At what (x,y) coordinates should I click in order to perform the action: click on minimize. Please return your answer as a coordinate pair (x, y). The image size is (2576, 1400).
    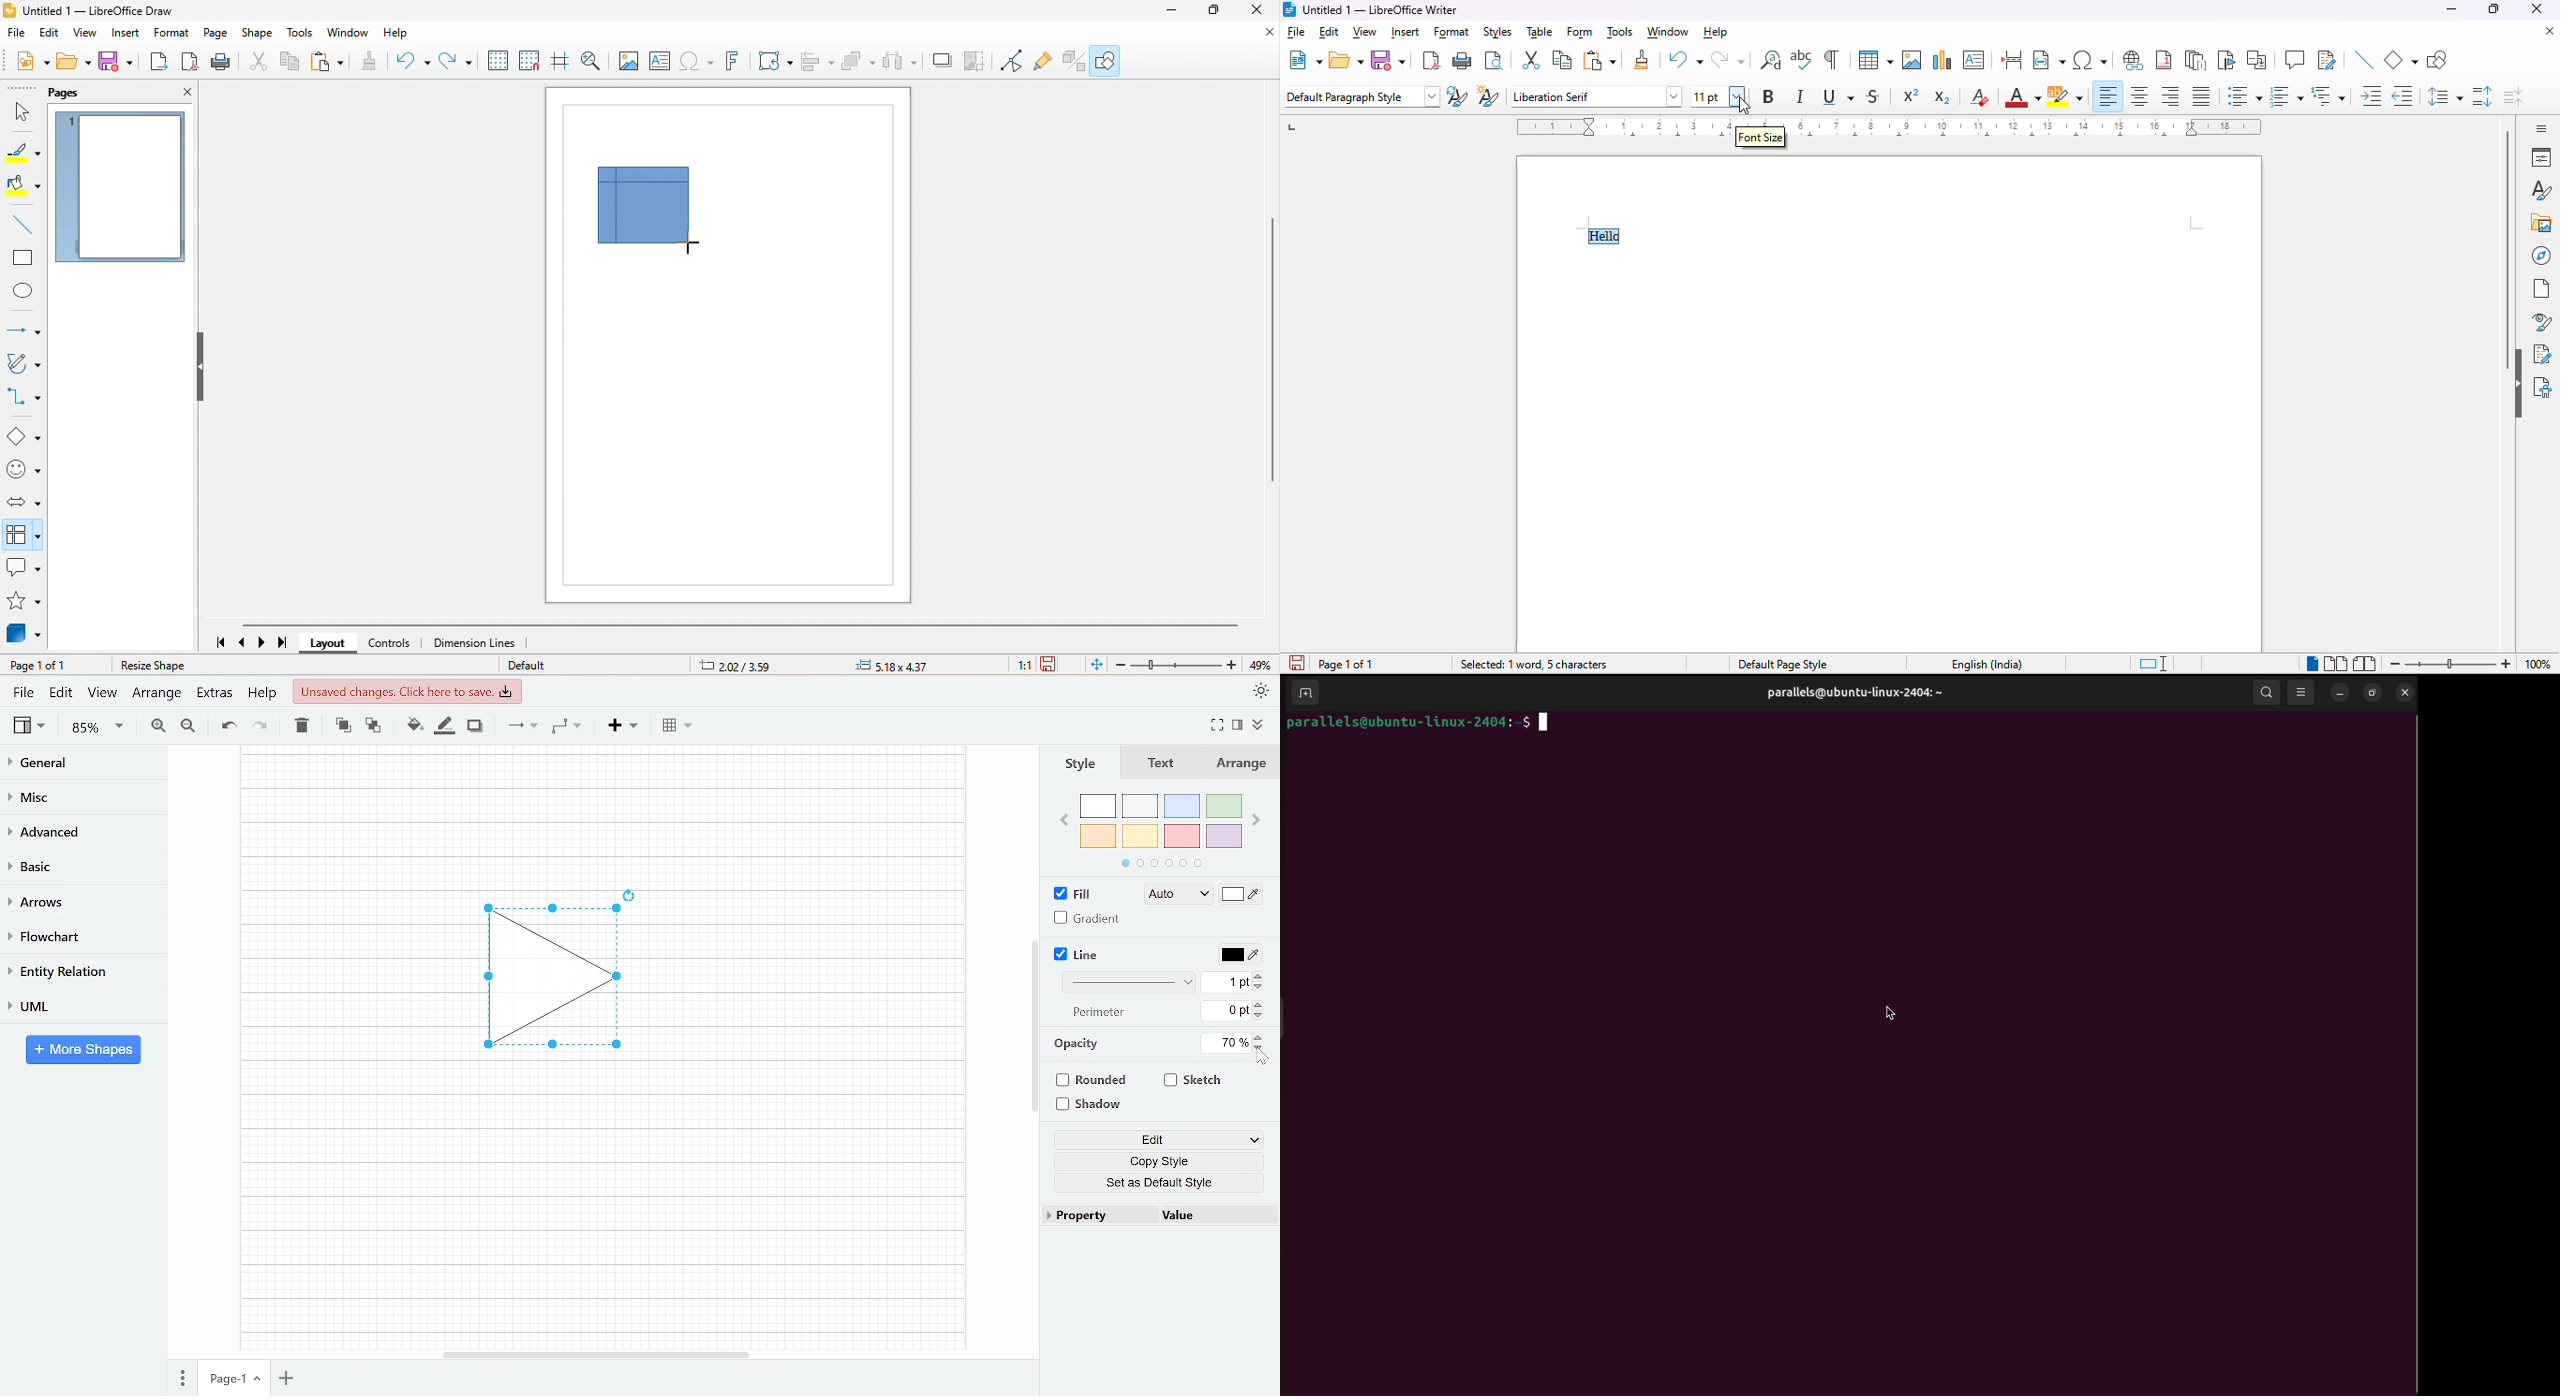
    Looking at the image, I should click on (1167, 13).